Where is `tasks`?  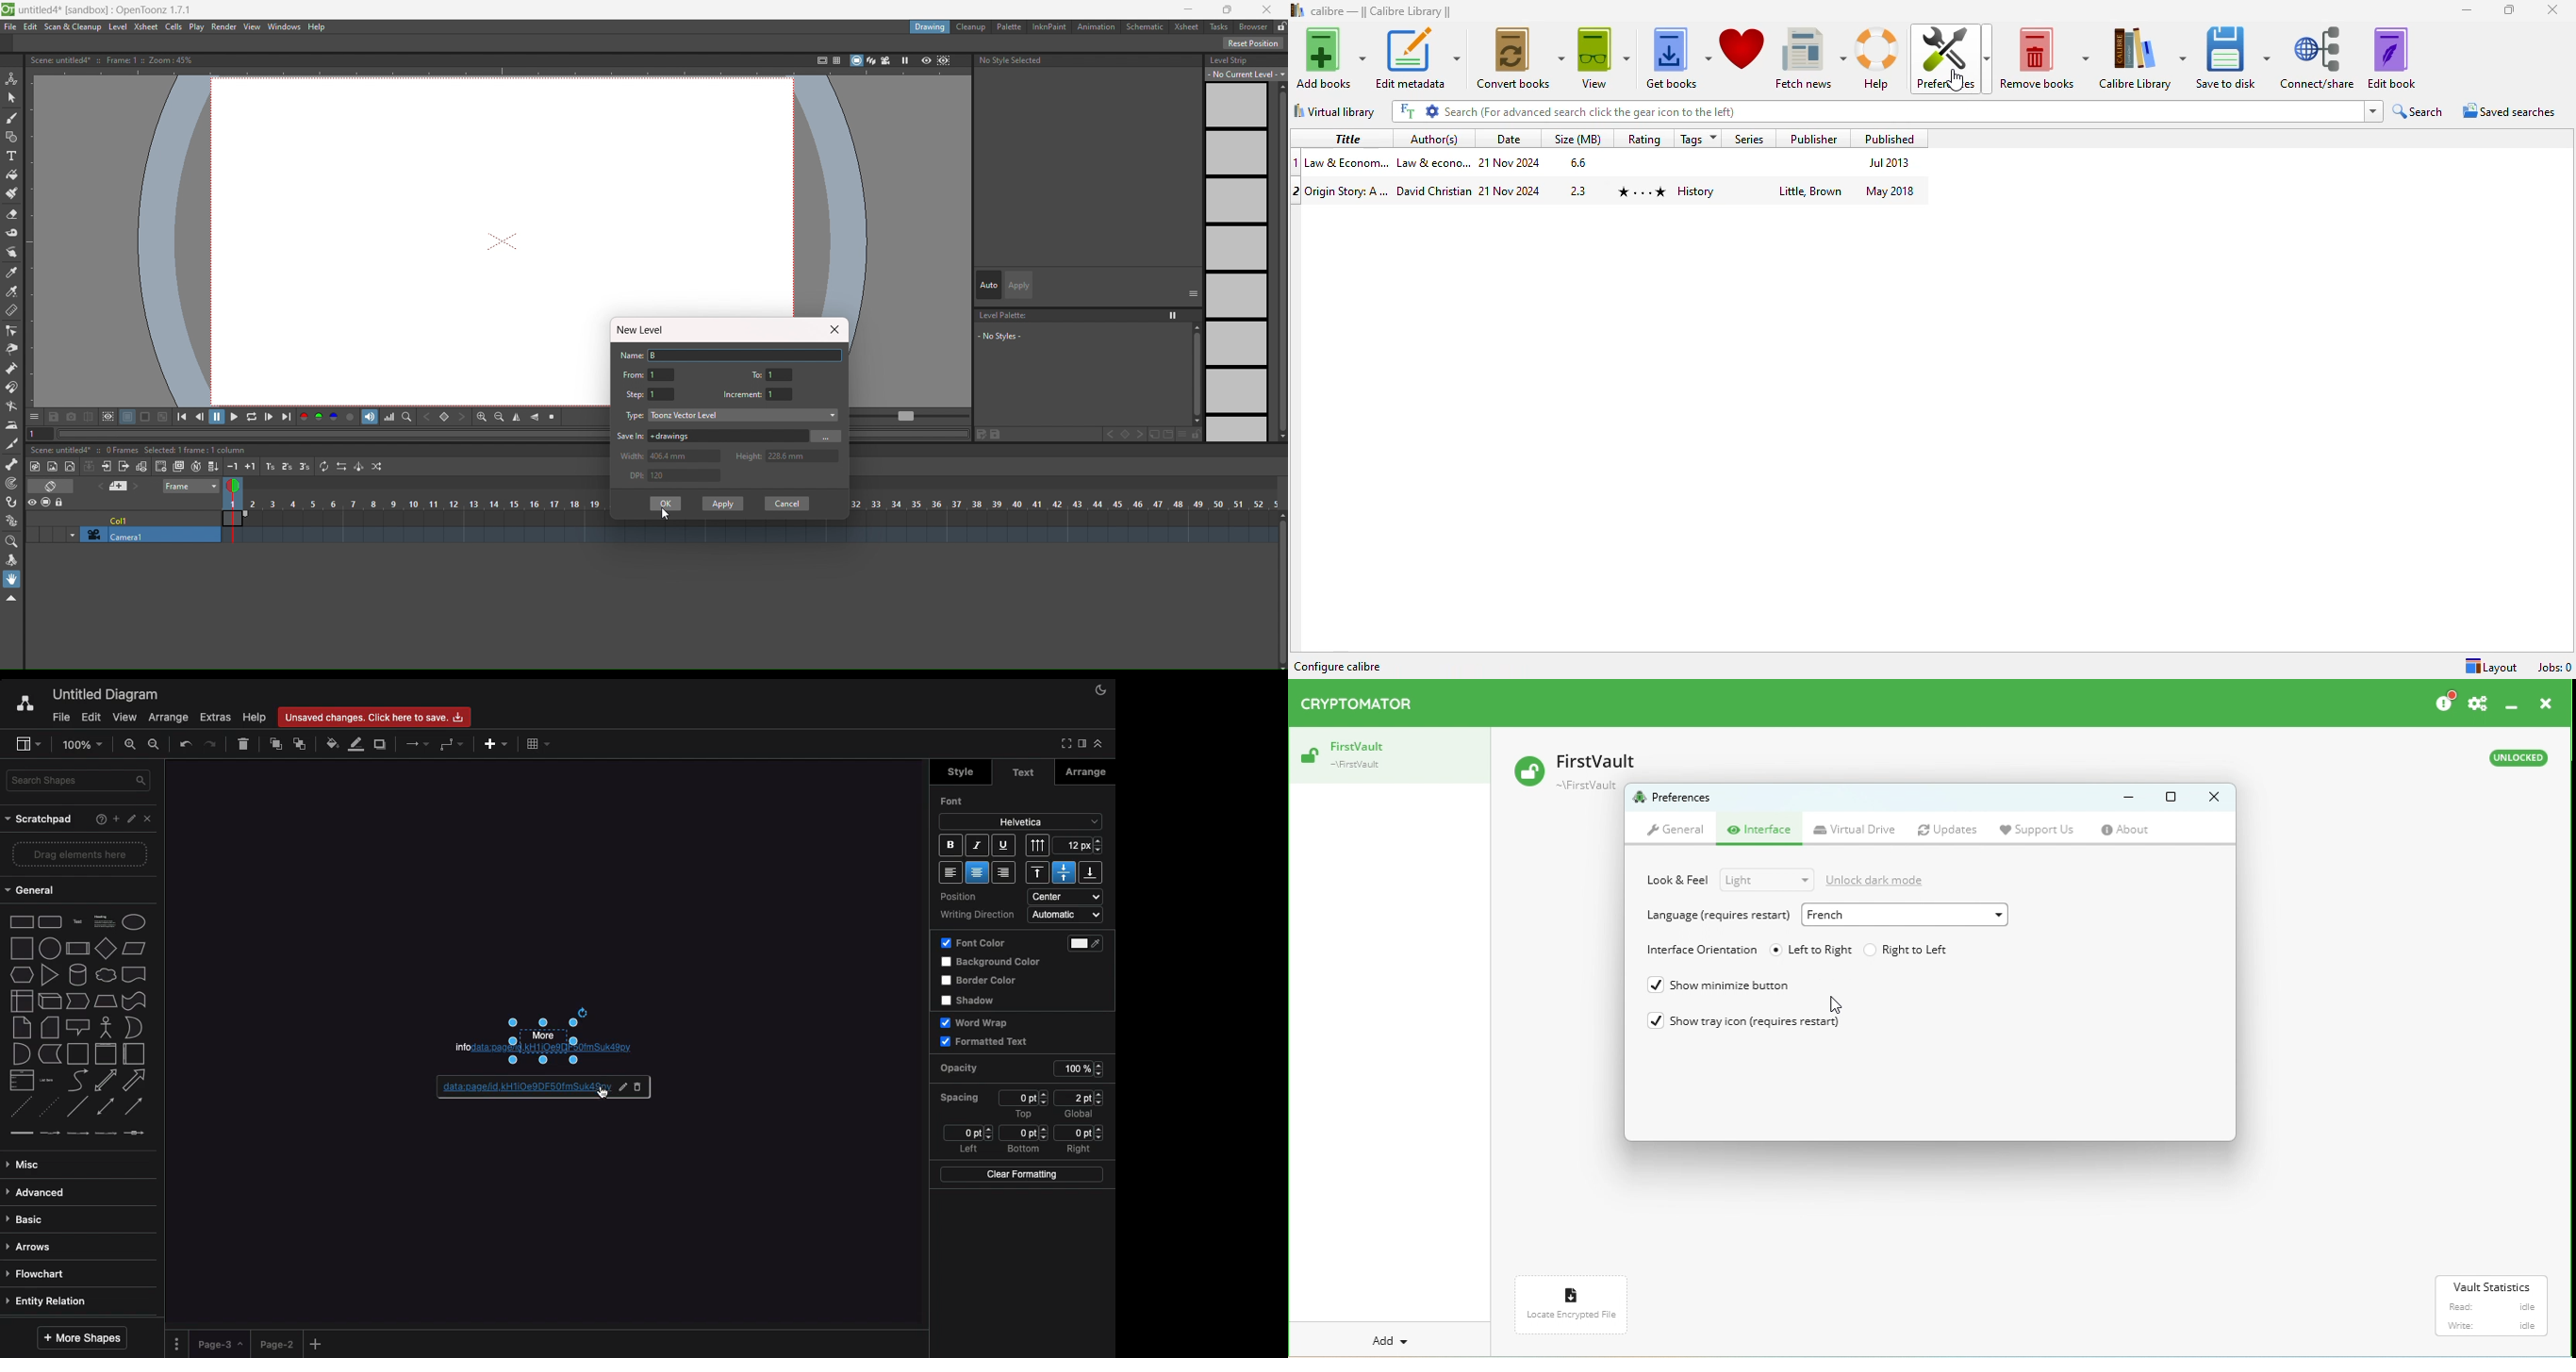
tasks is located at coordinates (1218, 28).